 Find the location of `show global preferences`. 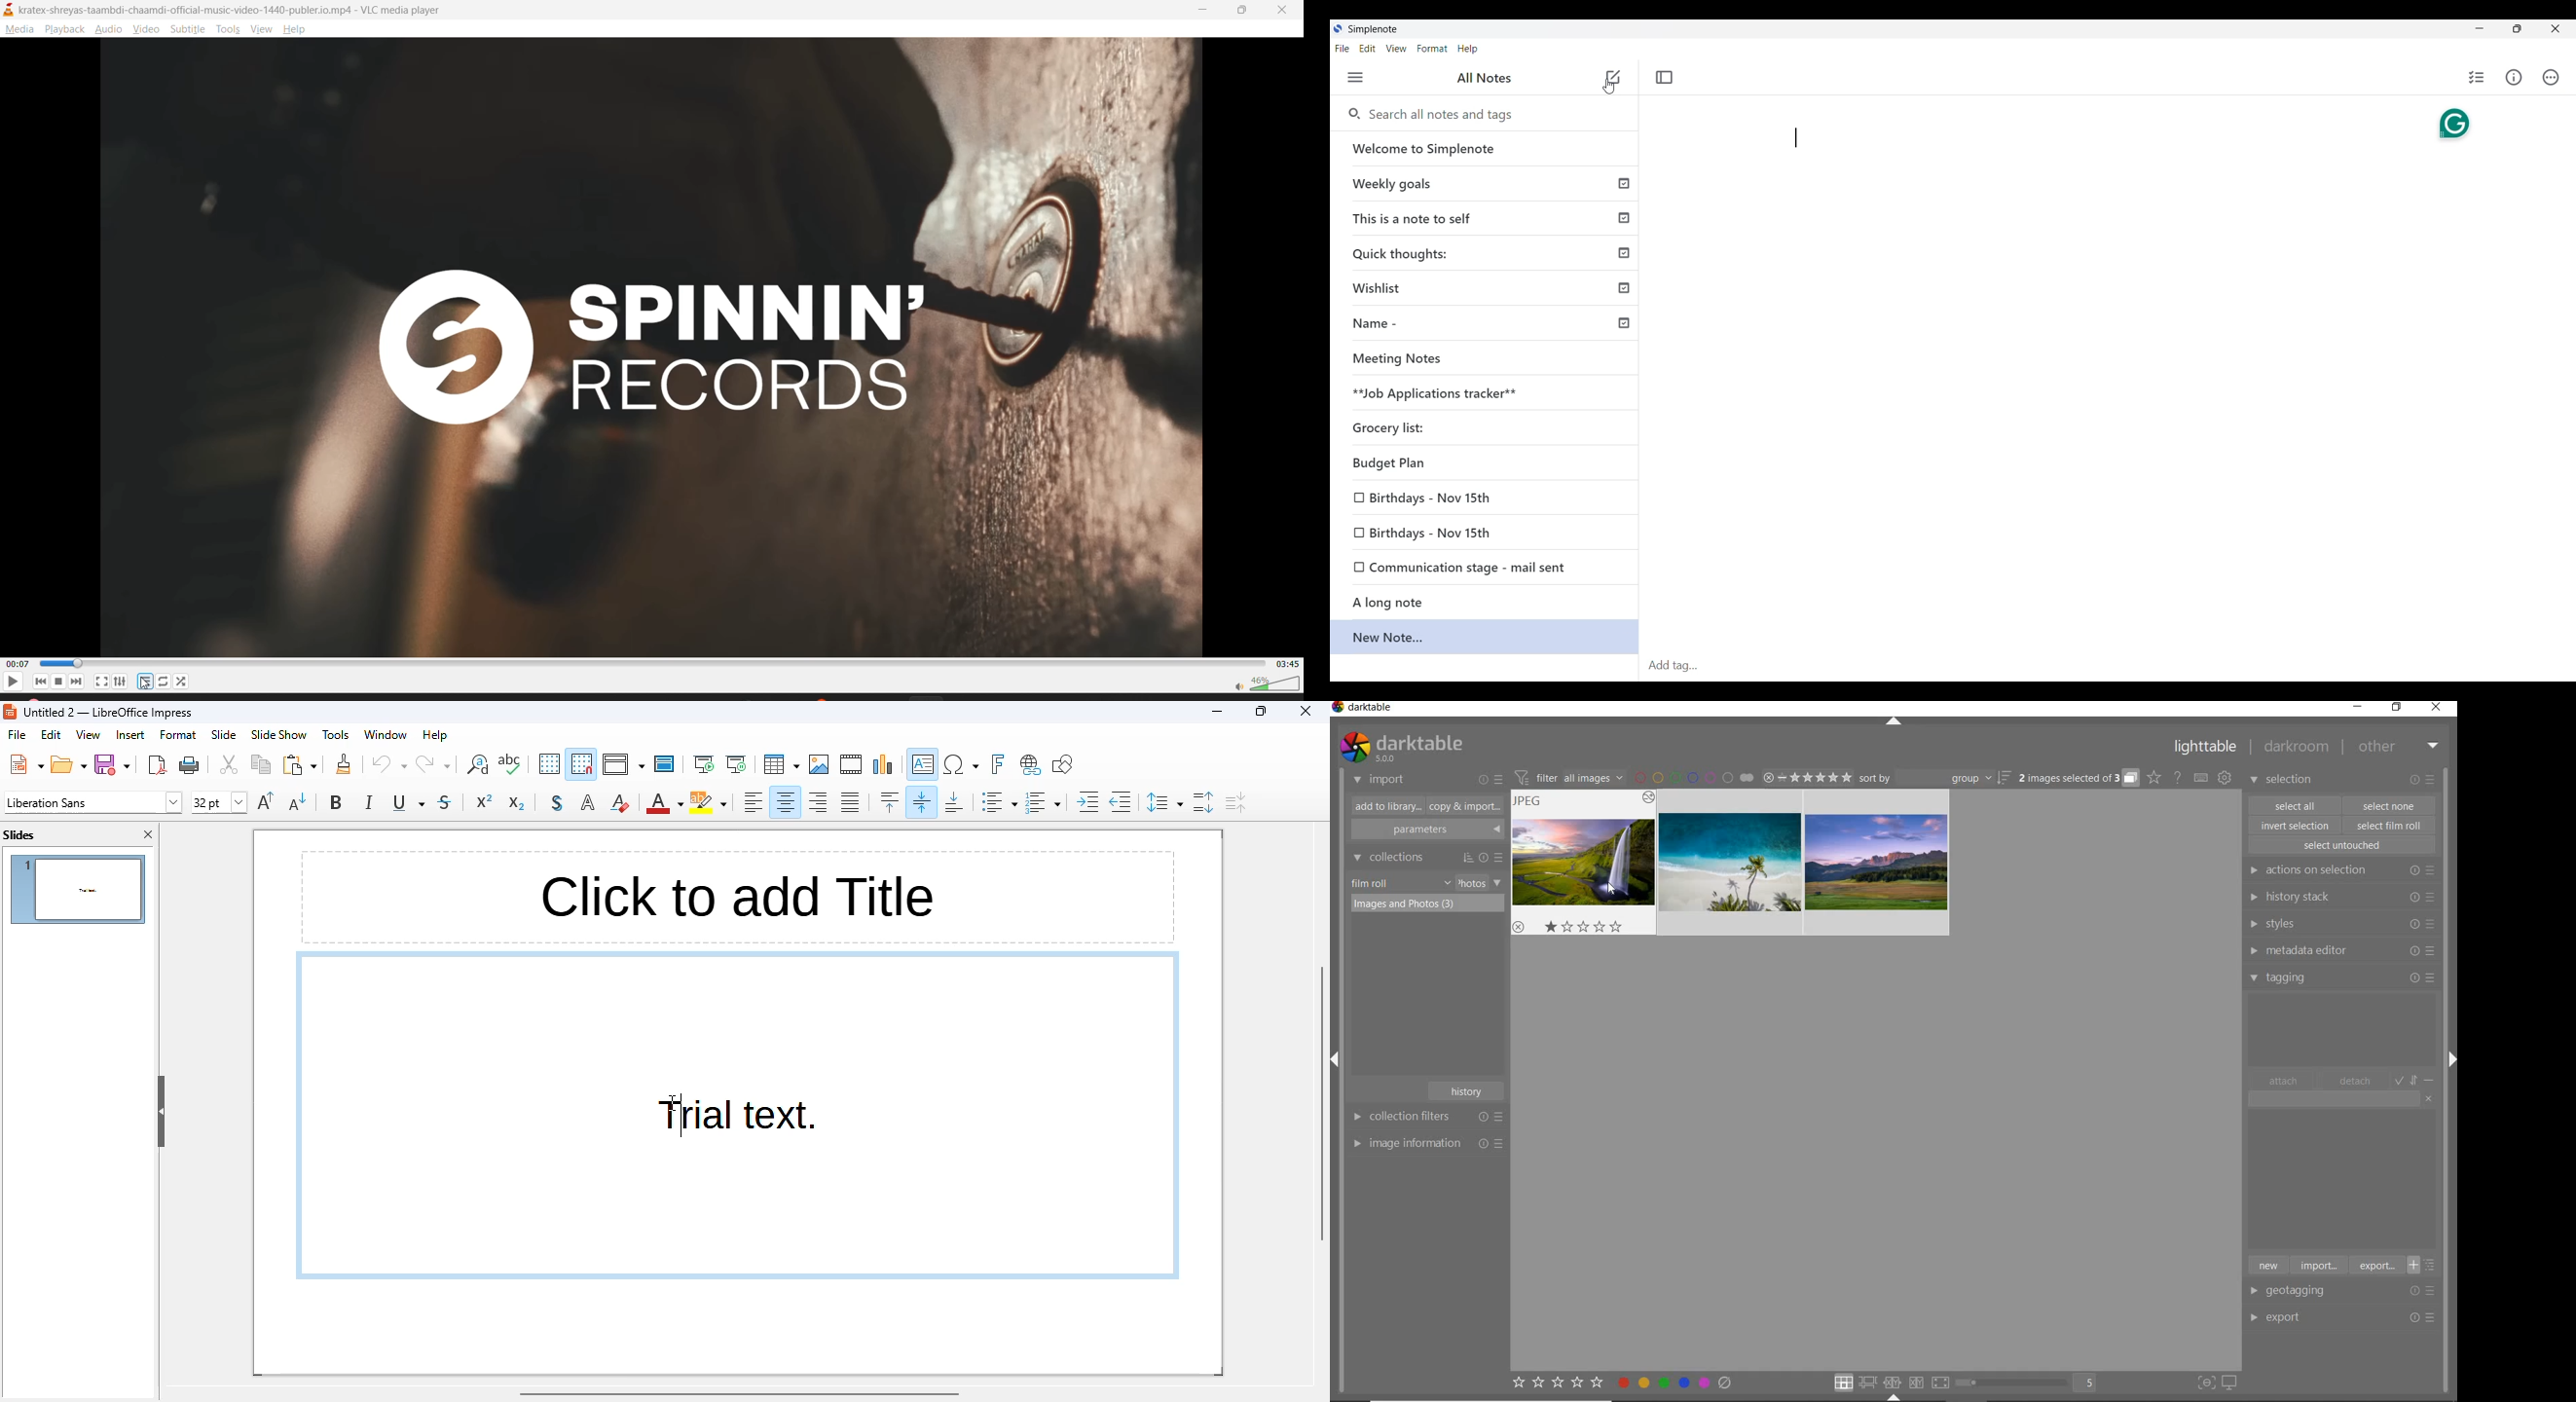

show global preferences is located at coordinates (2225, 778).